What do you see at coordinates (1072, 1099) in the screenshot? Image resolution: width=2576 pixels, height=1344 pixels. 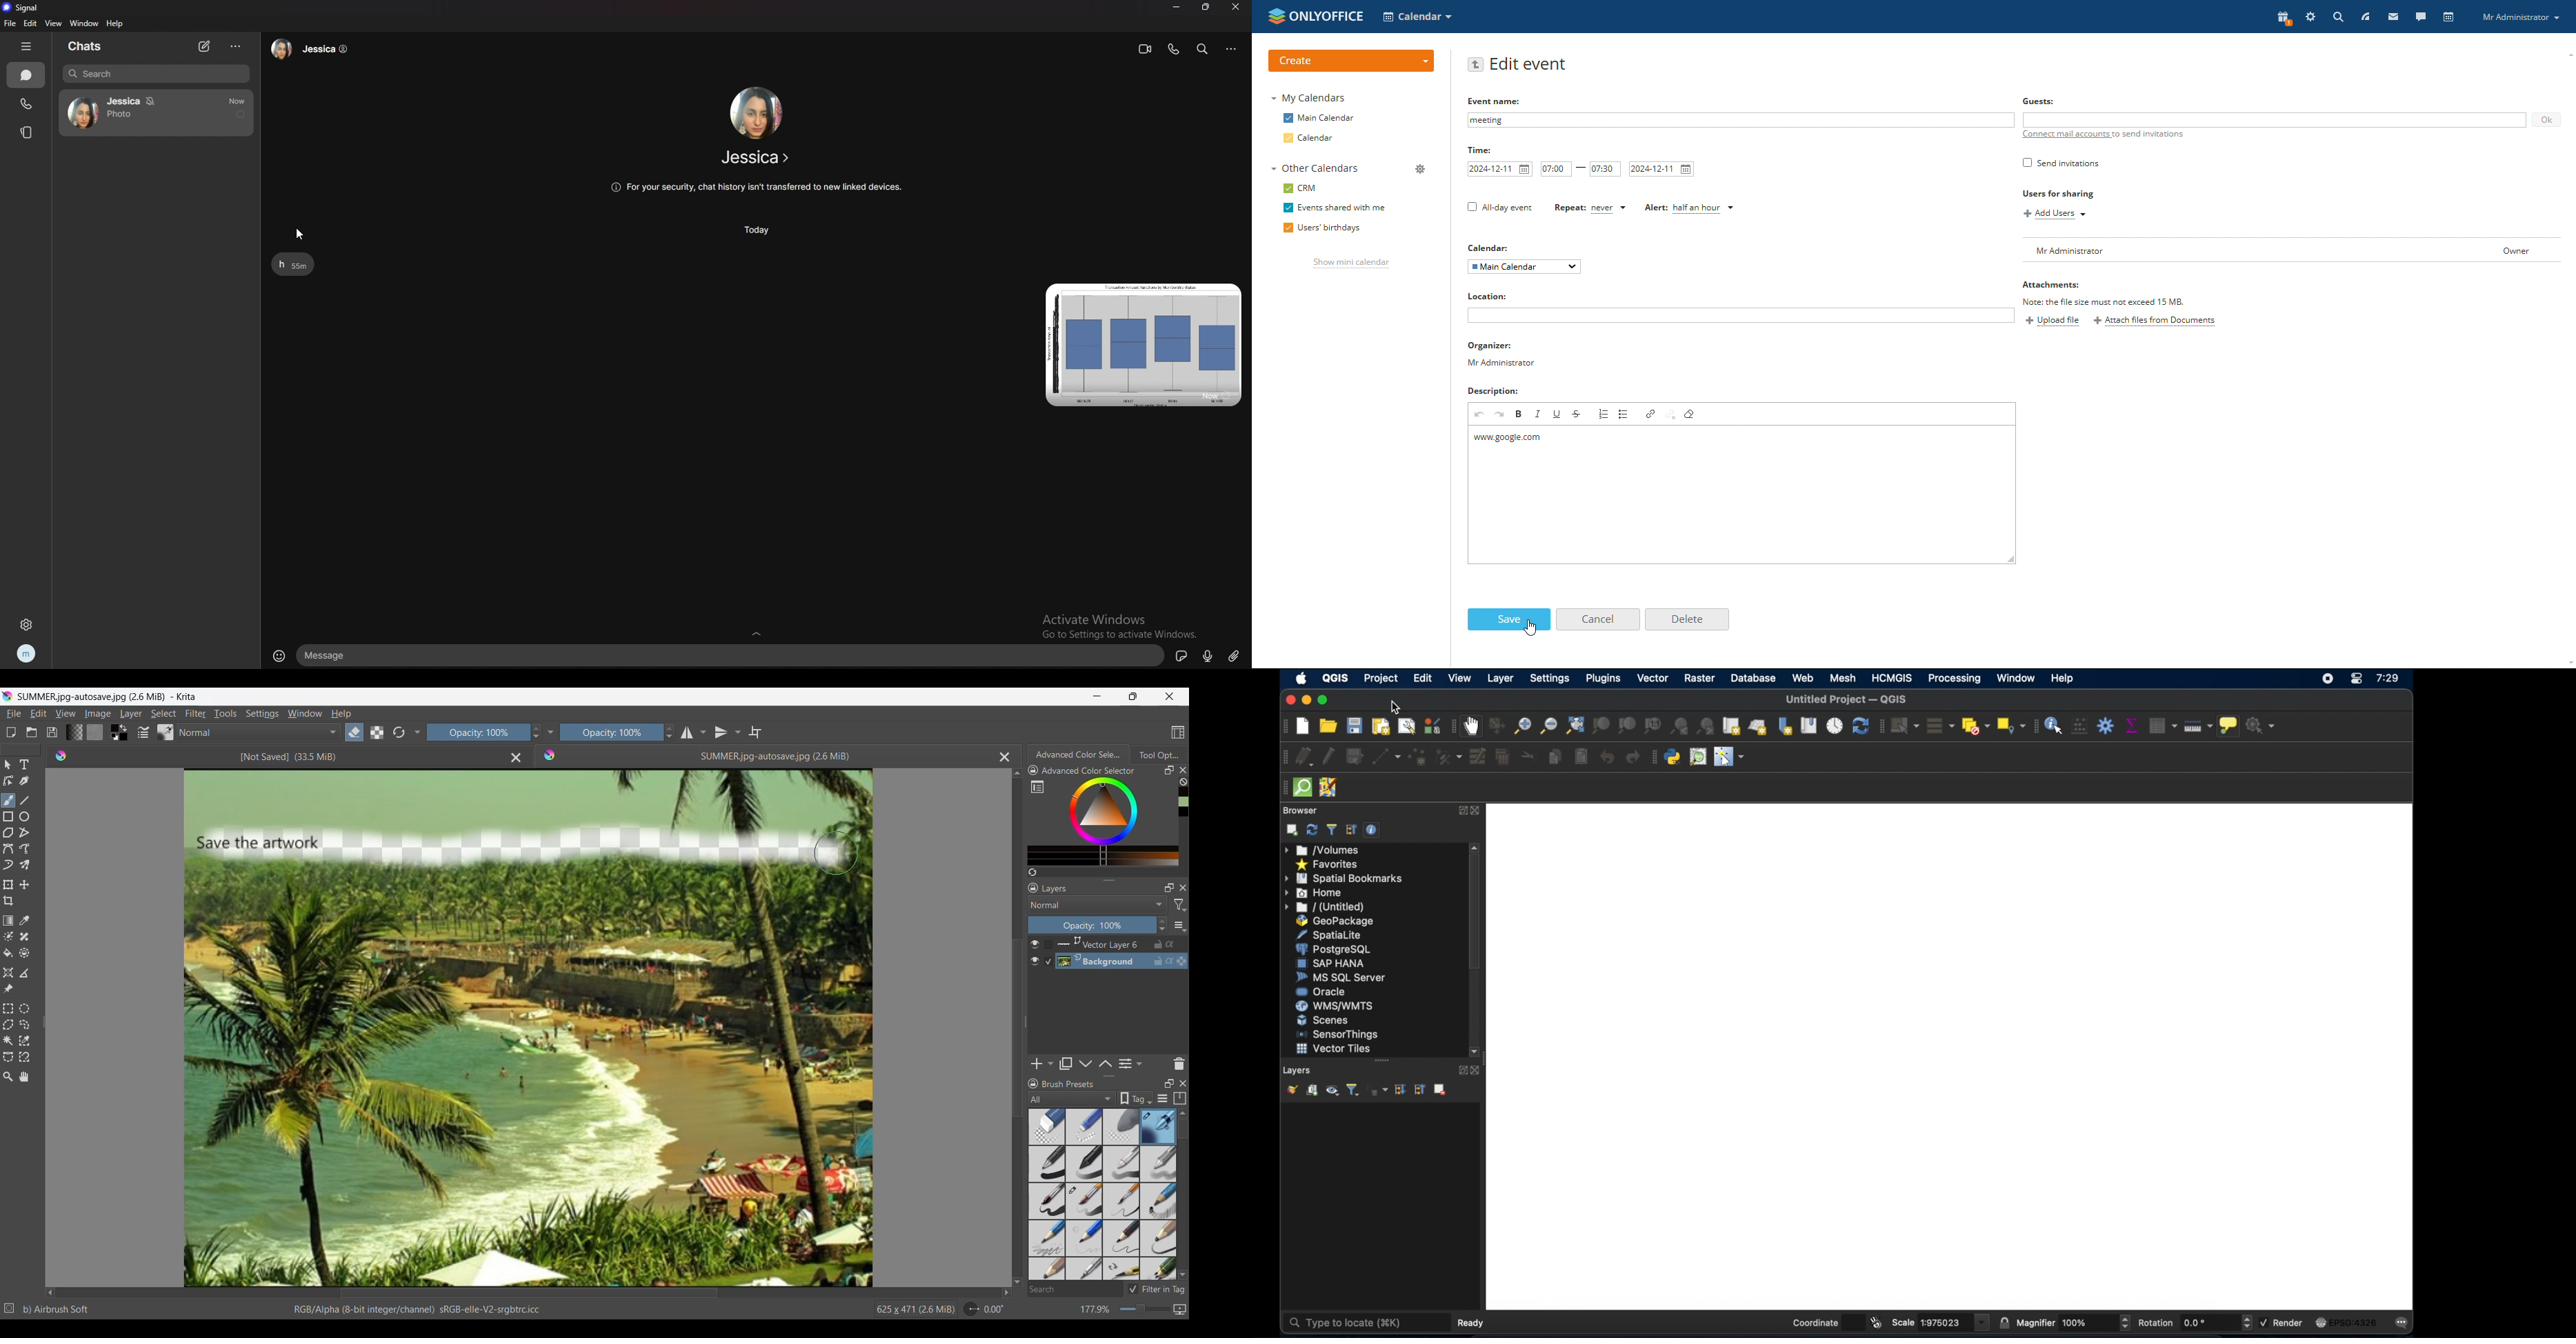 I see `All` at bounding box center [1072, 1099].